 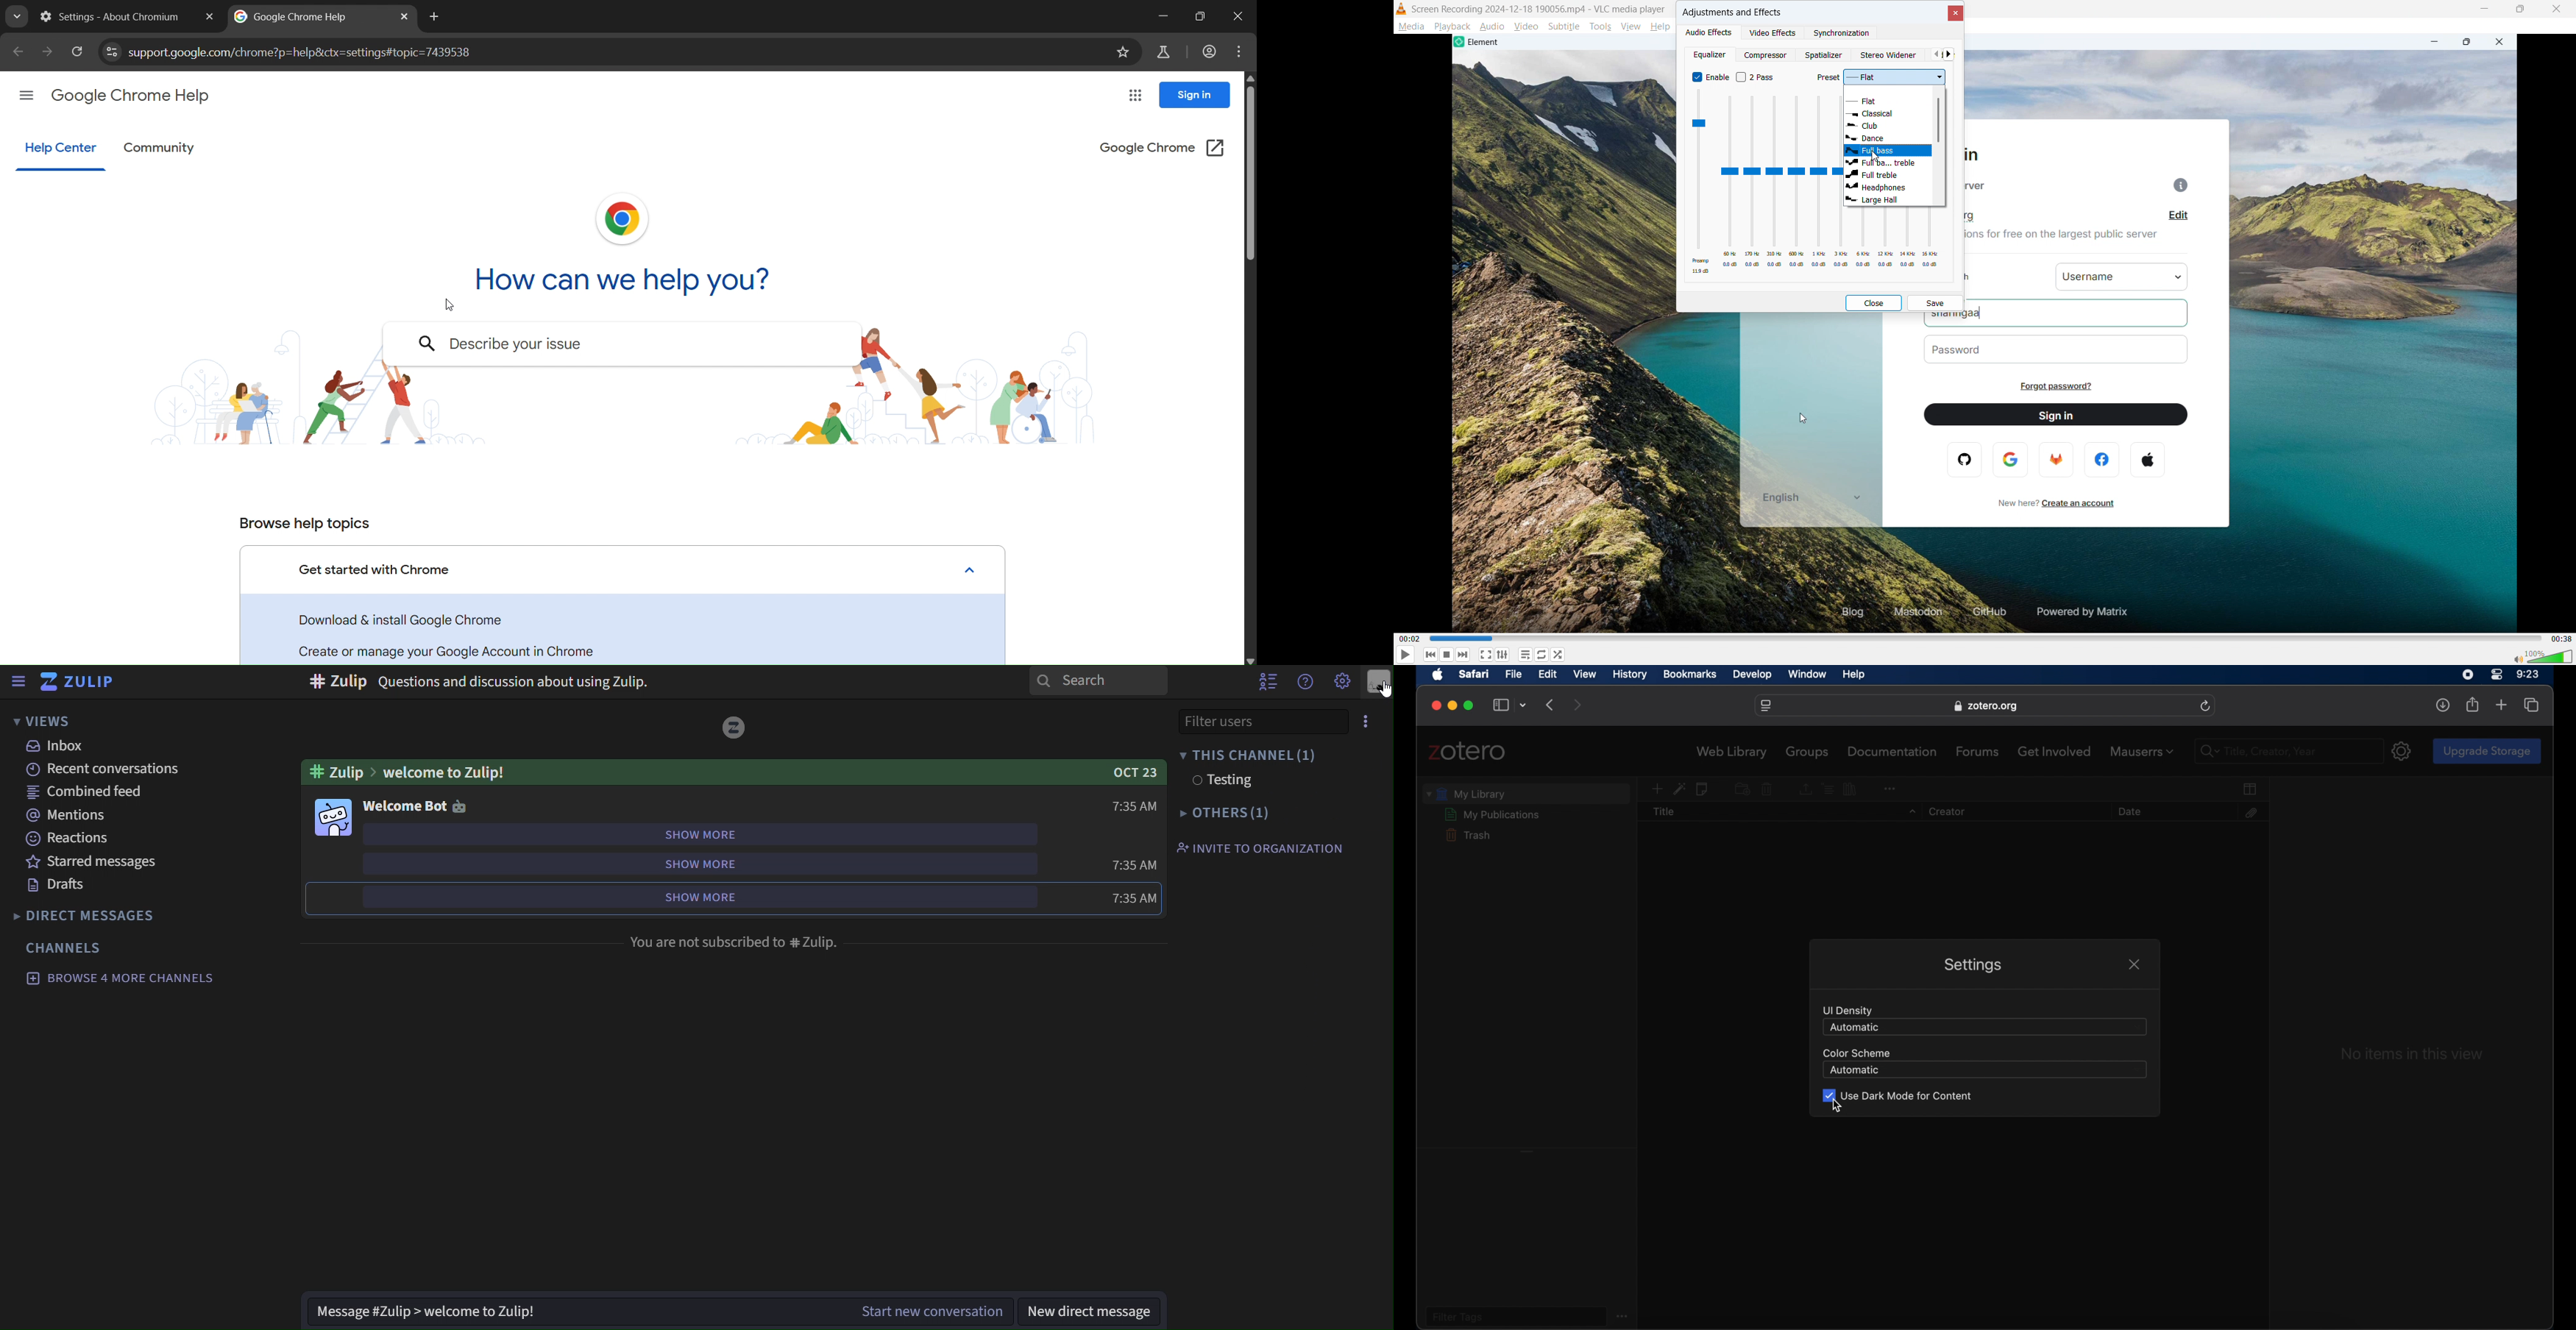 I want to click on go back one page, so click(x=17, y=52).